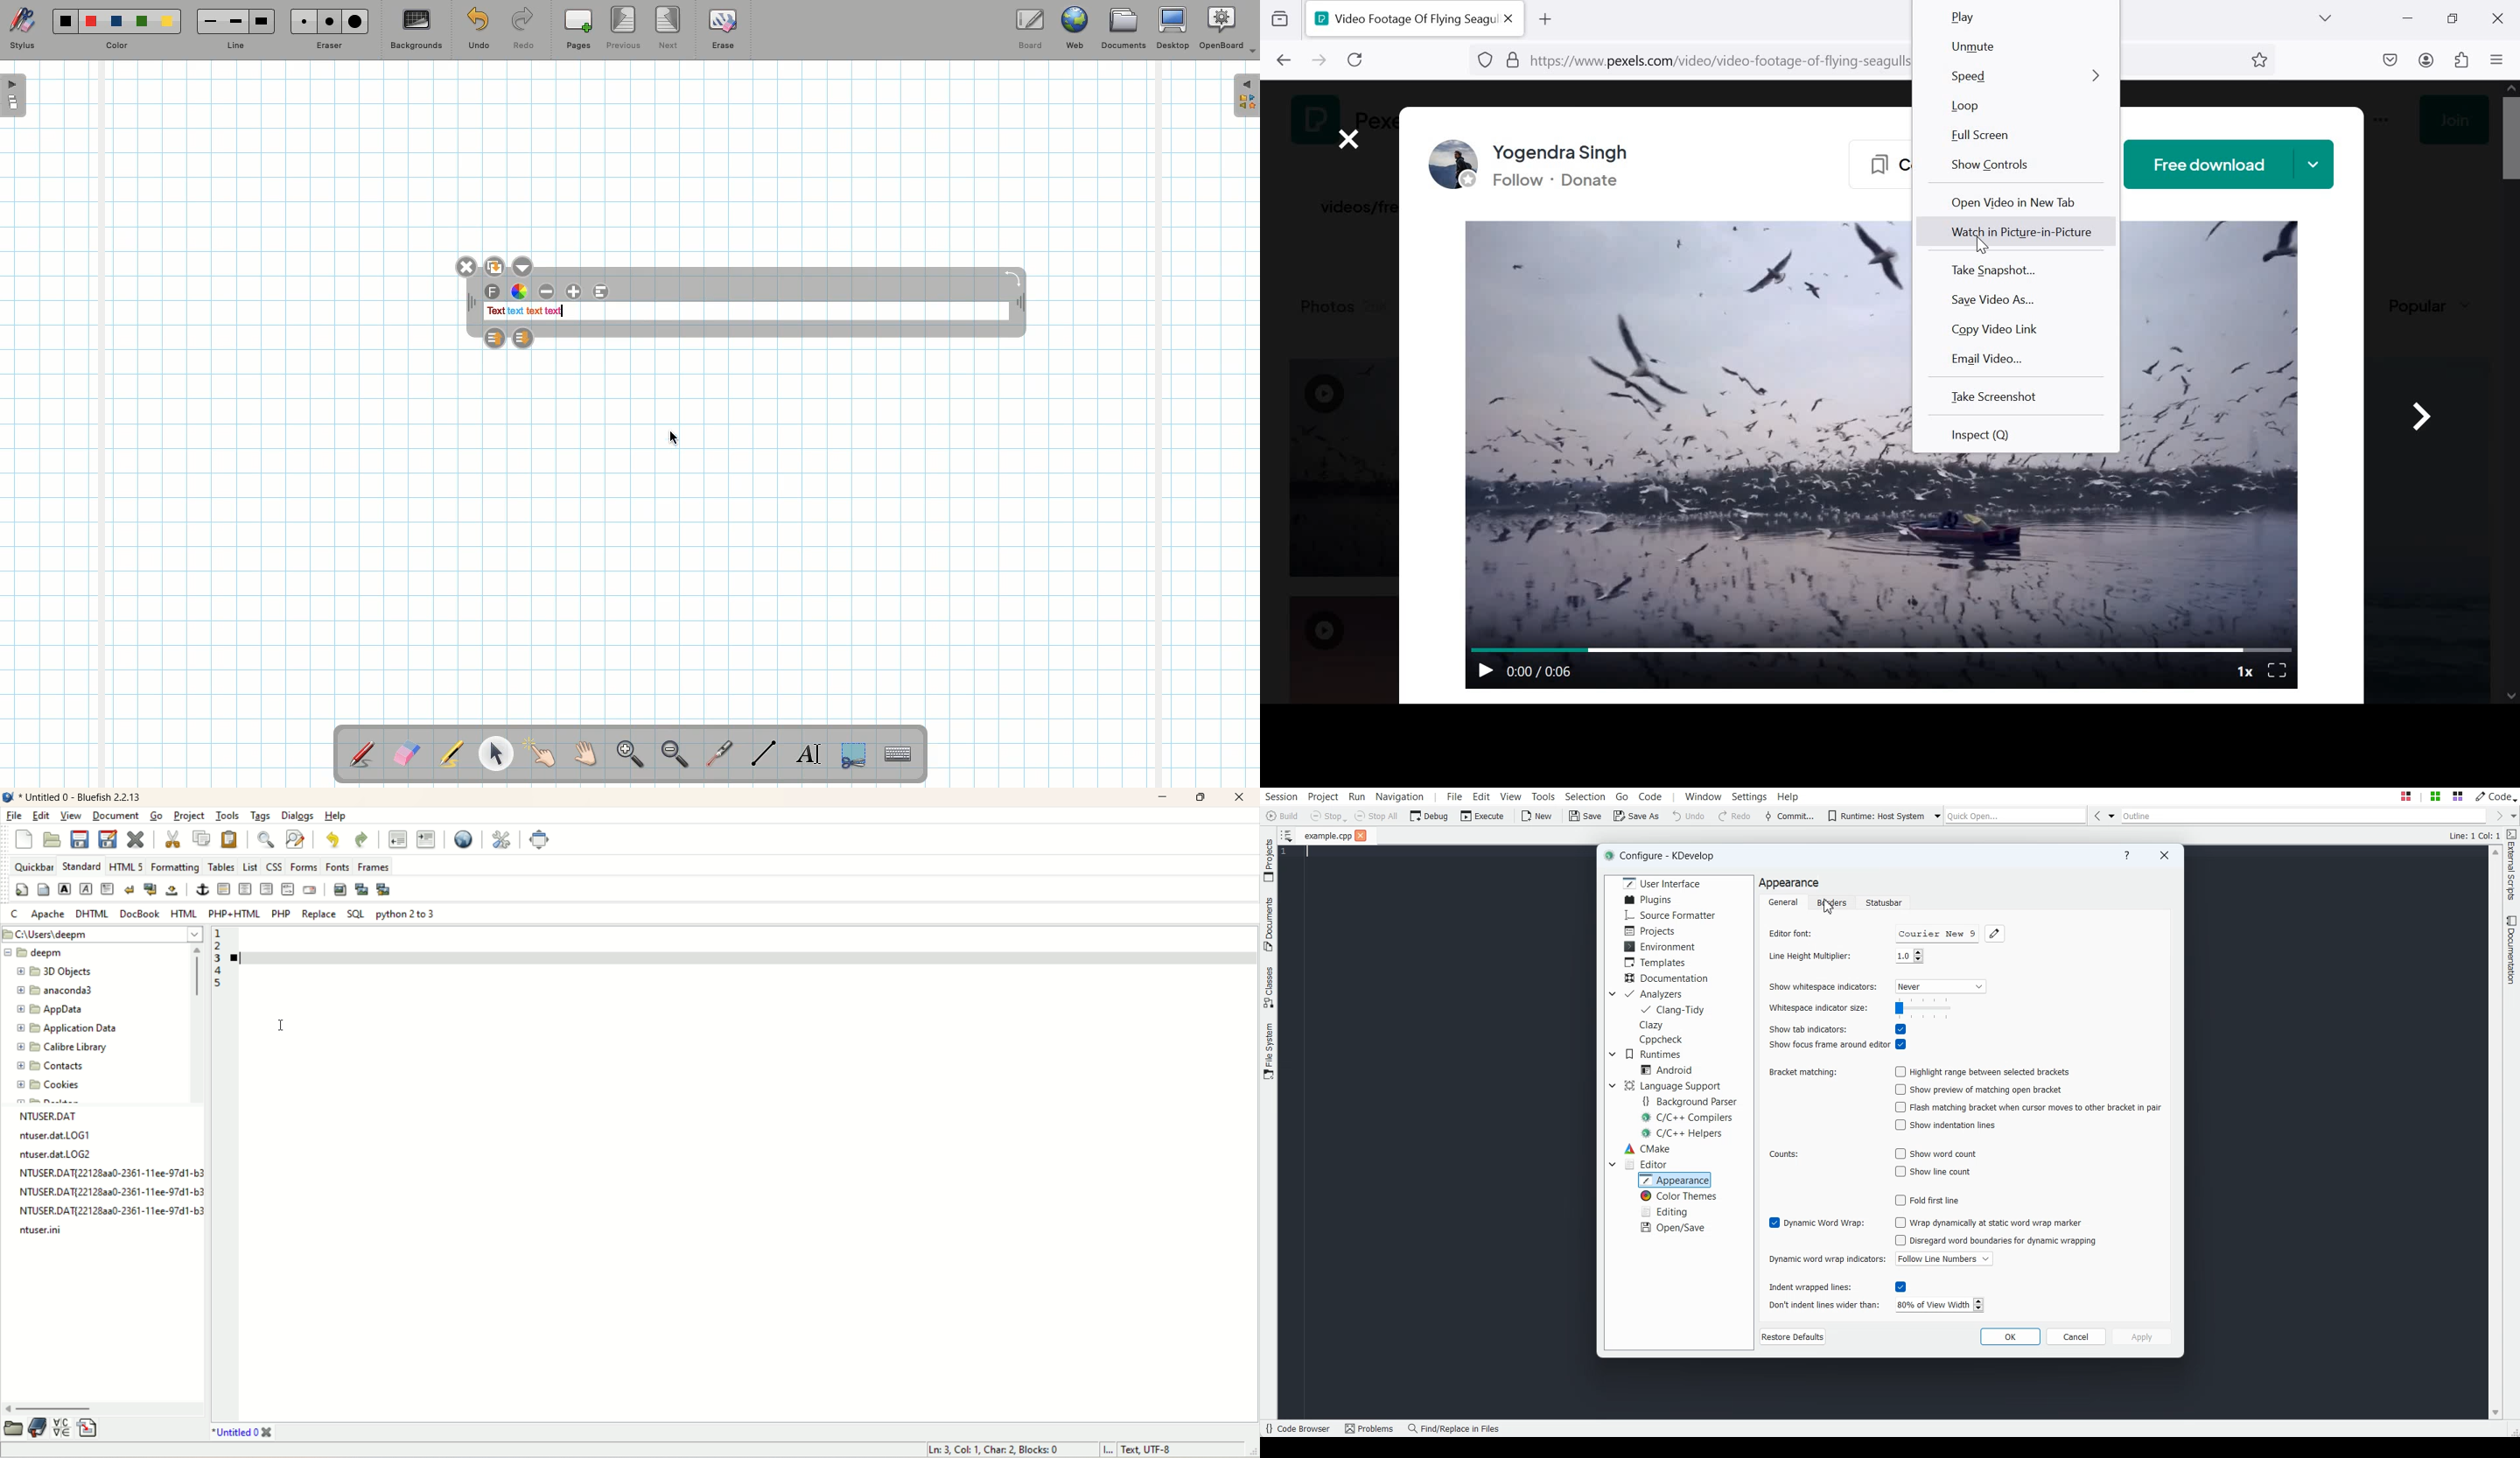 This screenshot has height=1484, width=2520. I want to click on Line, so click(764, 753).